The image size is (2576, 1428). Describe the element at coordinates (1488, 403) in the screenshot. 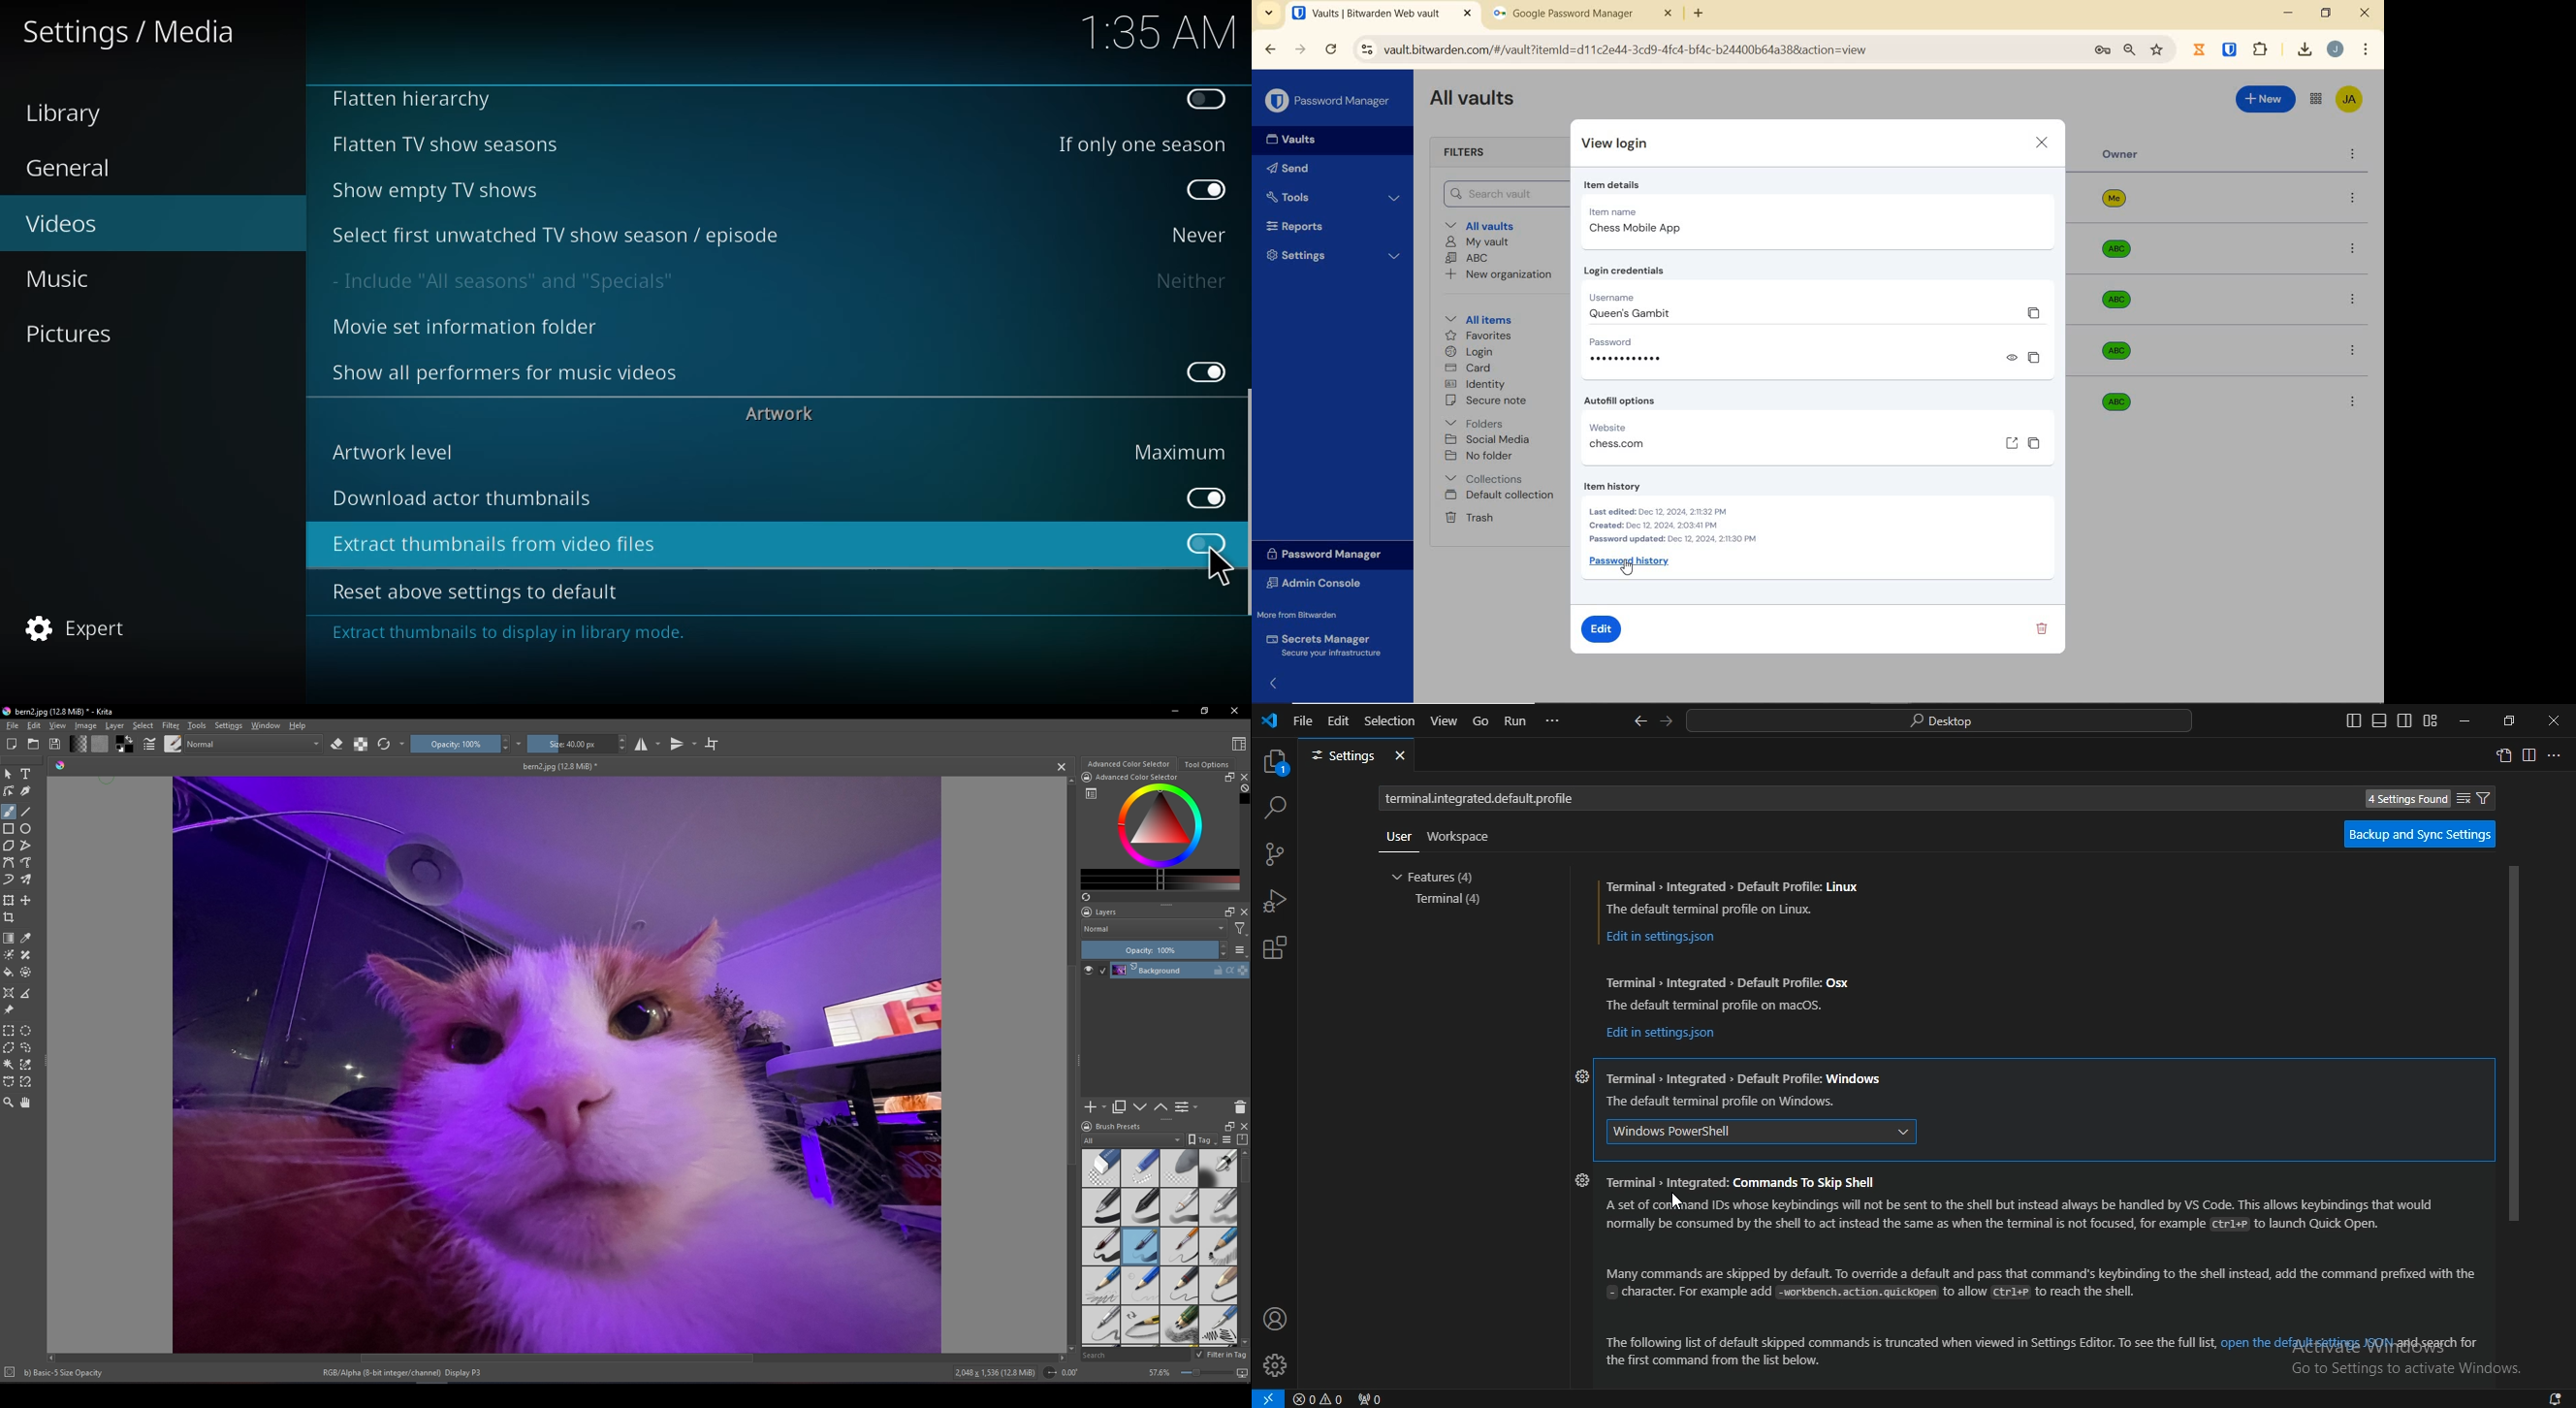

I see `secure note` at that location.